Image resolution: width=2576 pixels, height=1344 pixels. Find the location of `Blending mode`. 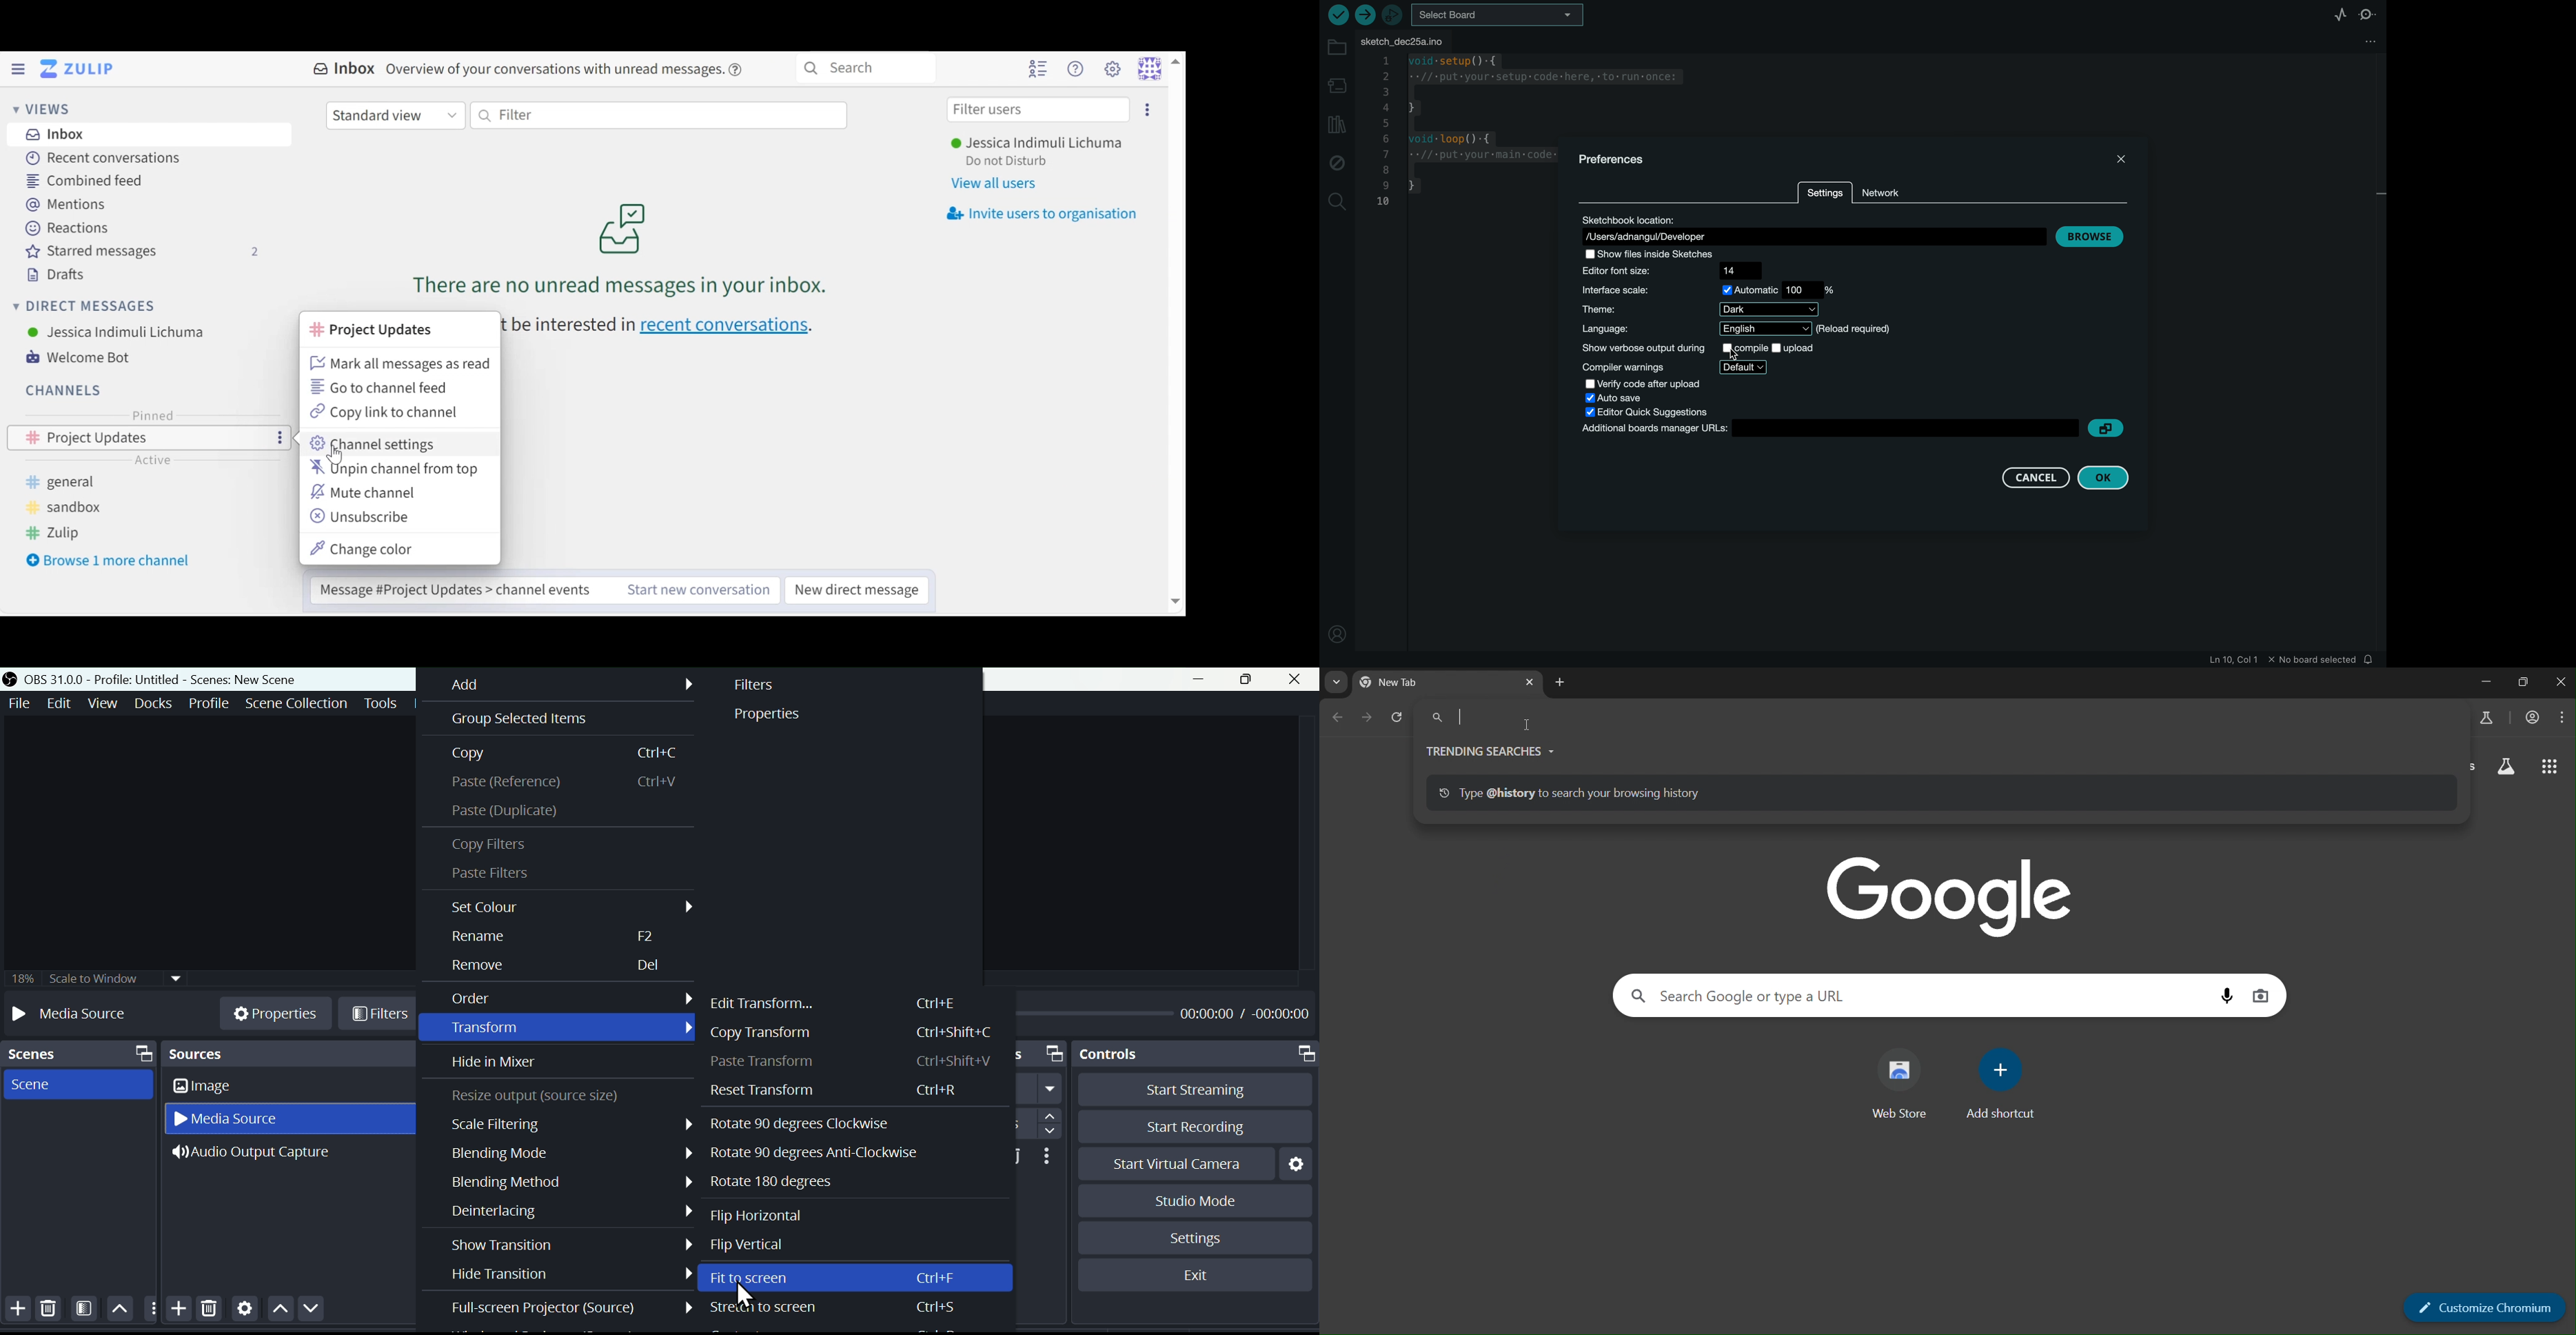

Blending mode is located at coordinates (569, 1153).